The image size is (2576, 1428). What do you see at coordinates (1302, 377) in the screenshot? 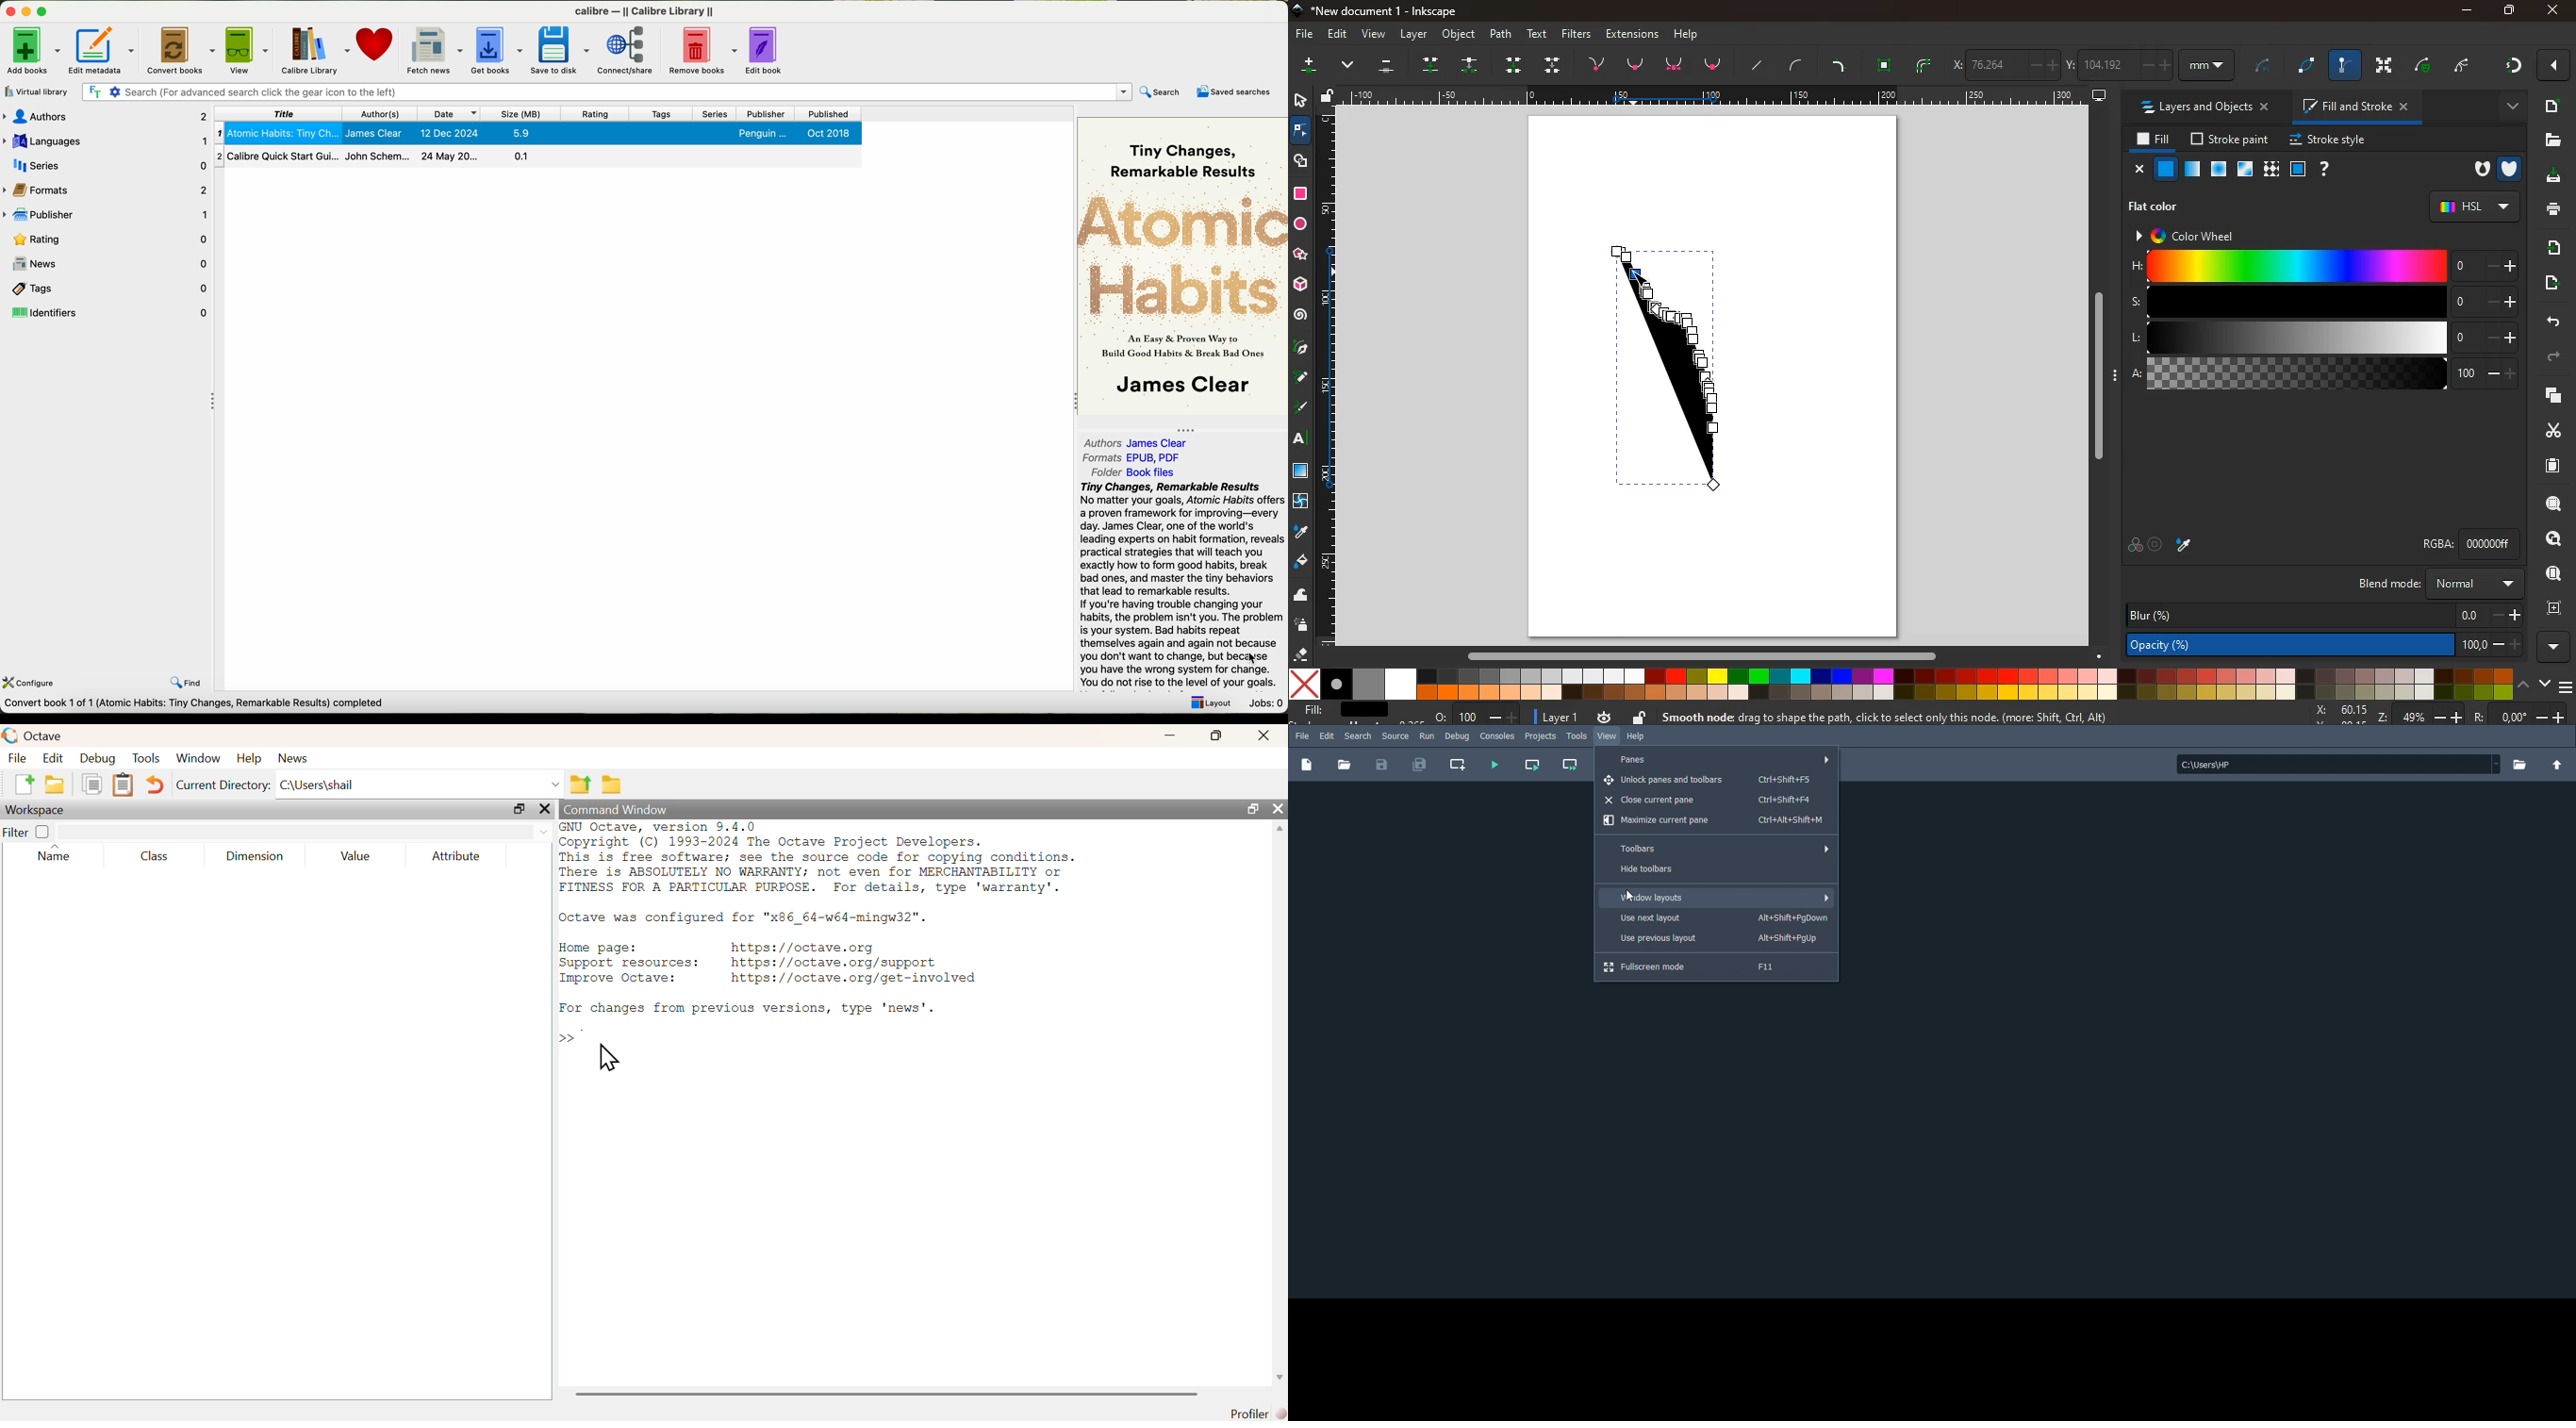
I see `pencil took` at bounding box center [1302, 377].